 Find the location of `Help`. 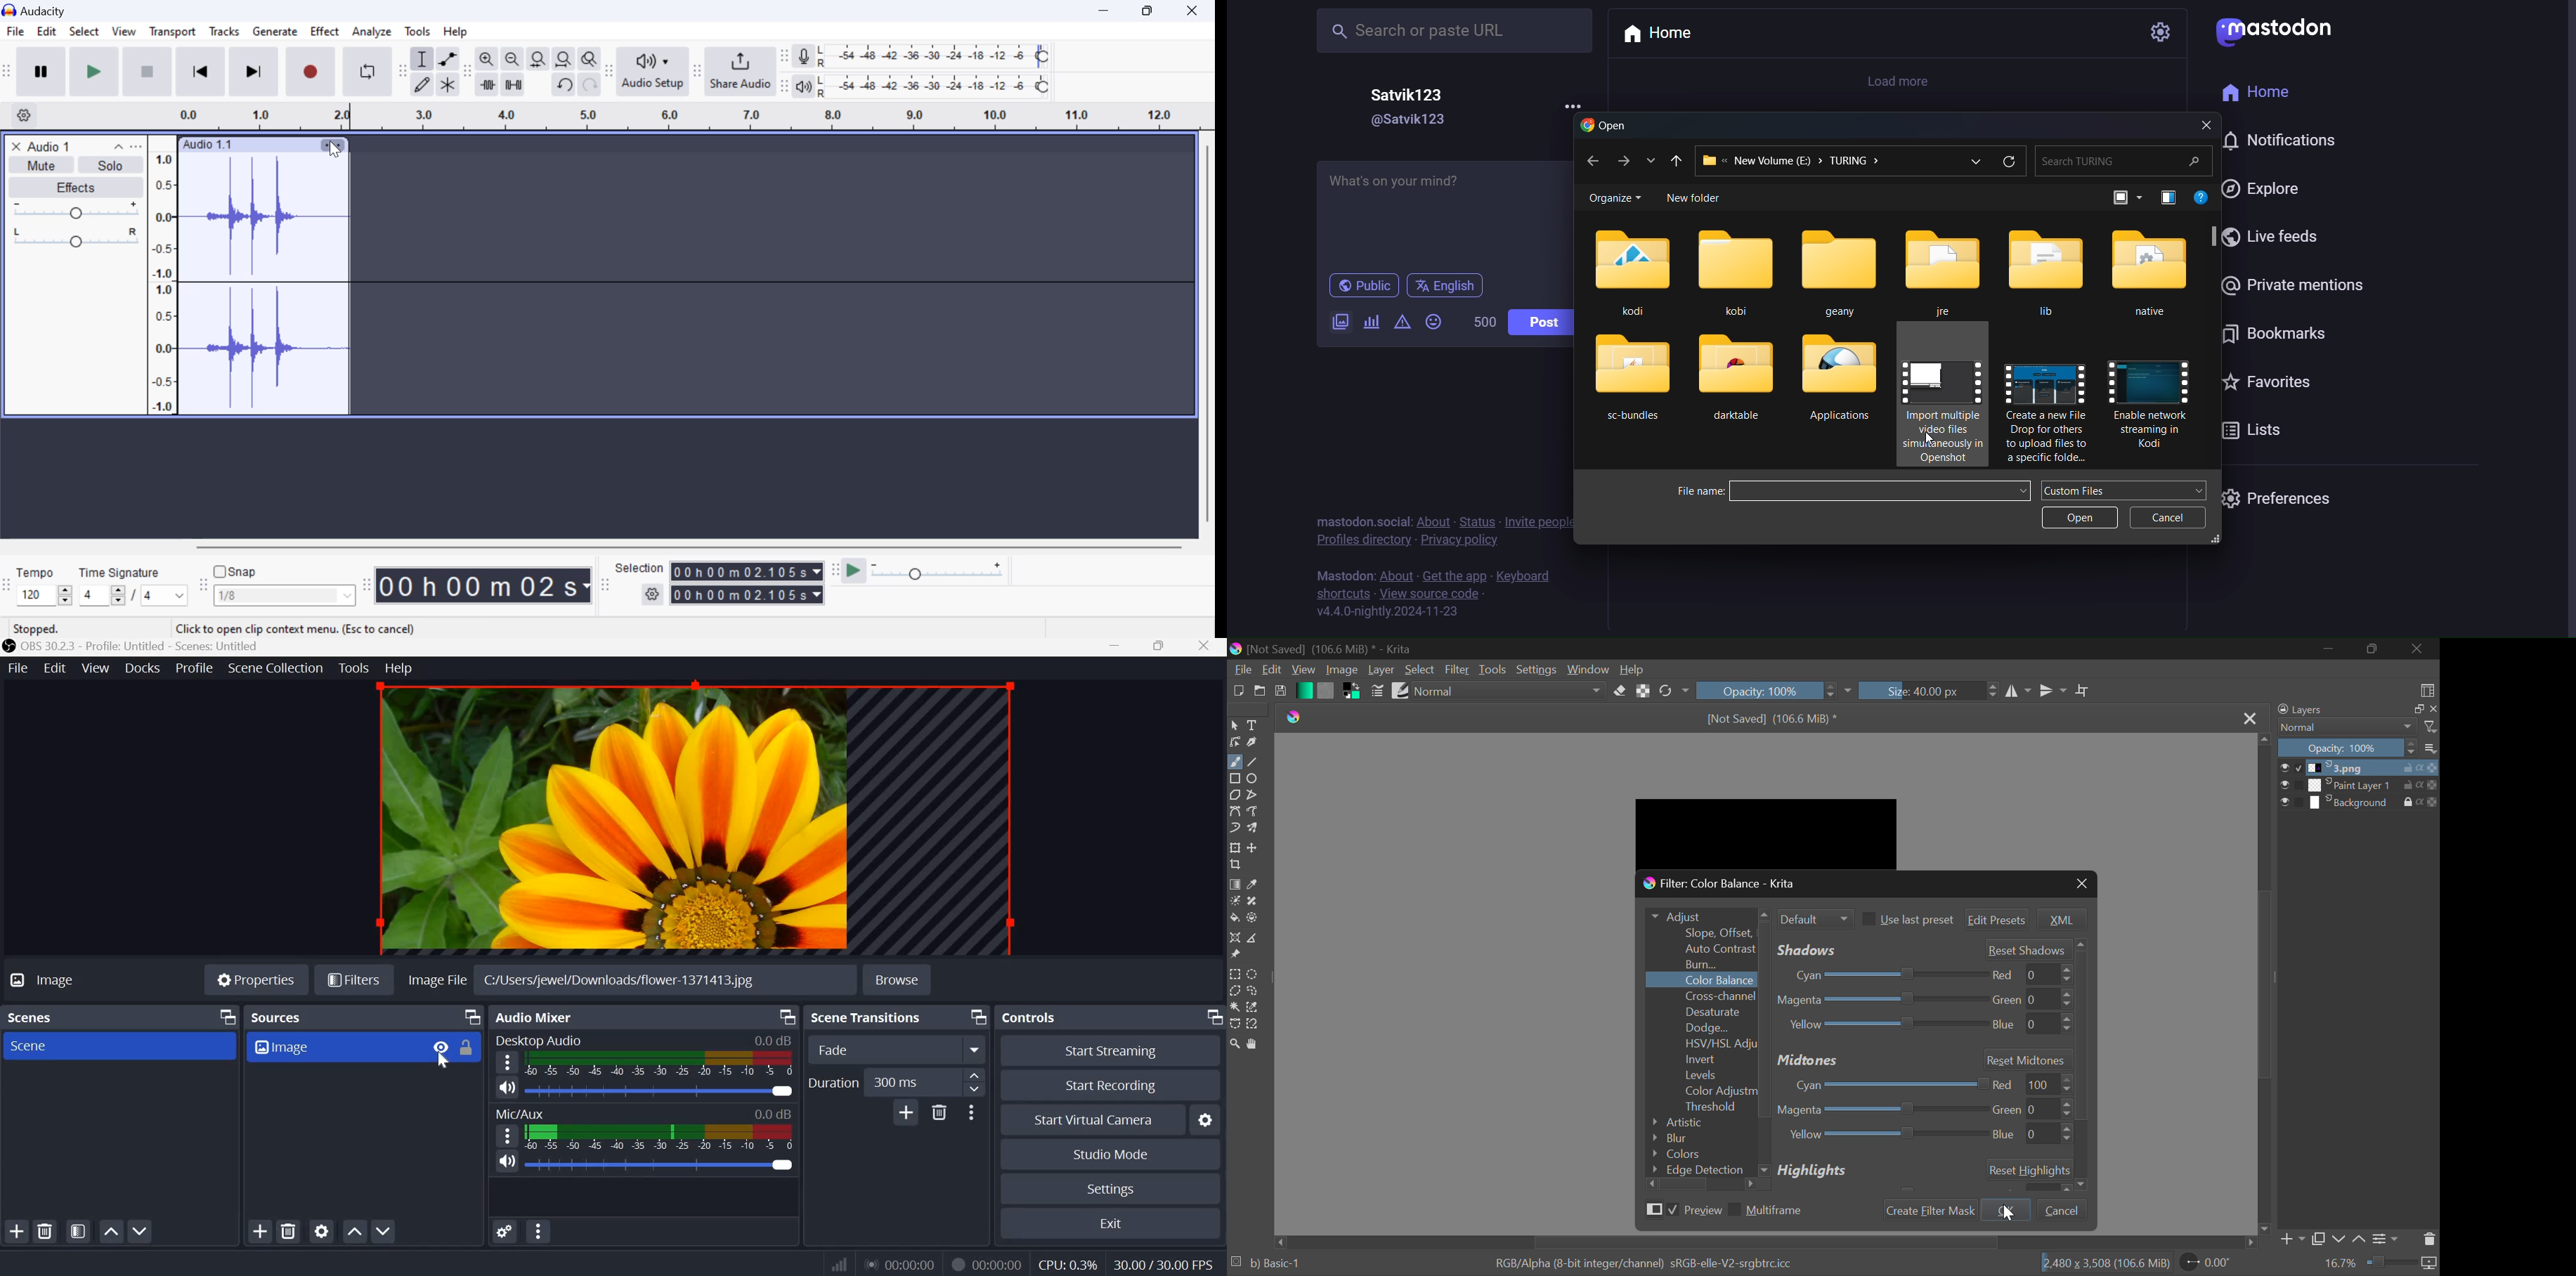

Help is located at coordinates (458, 31).